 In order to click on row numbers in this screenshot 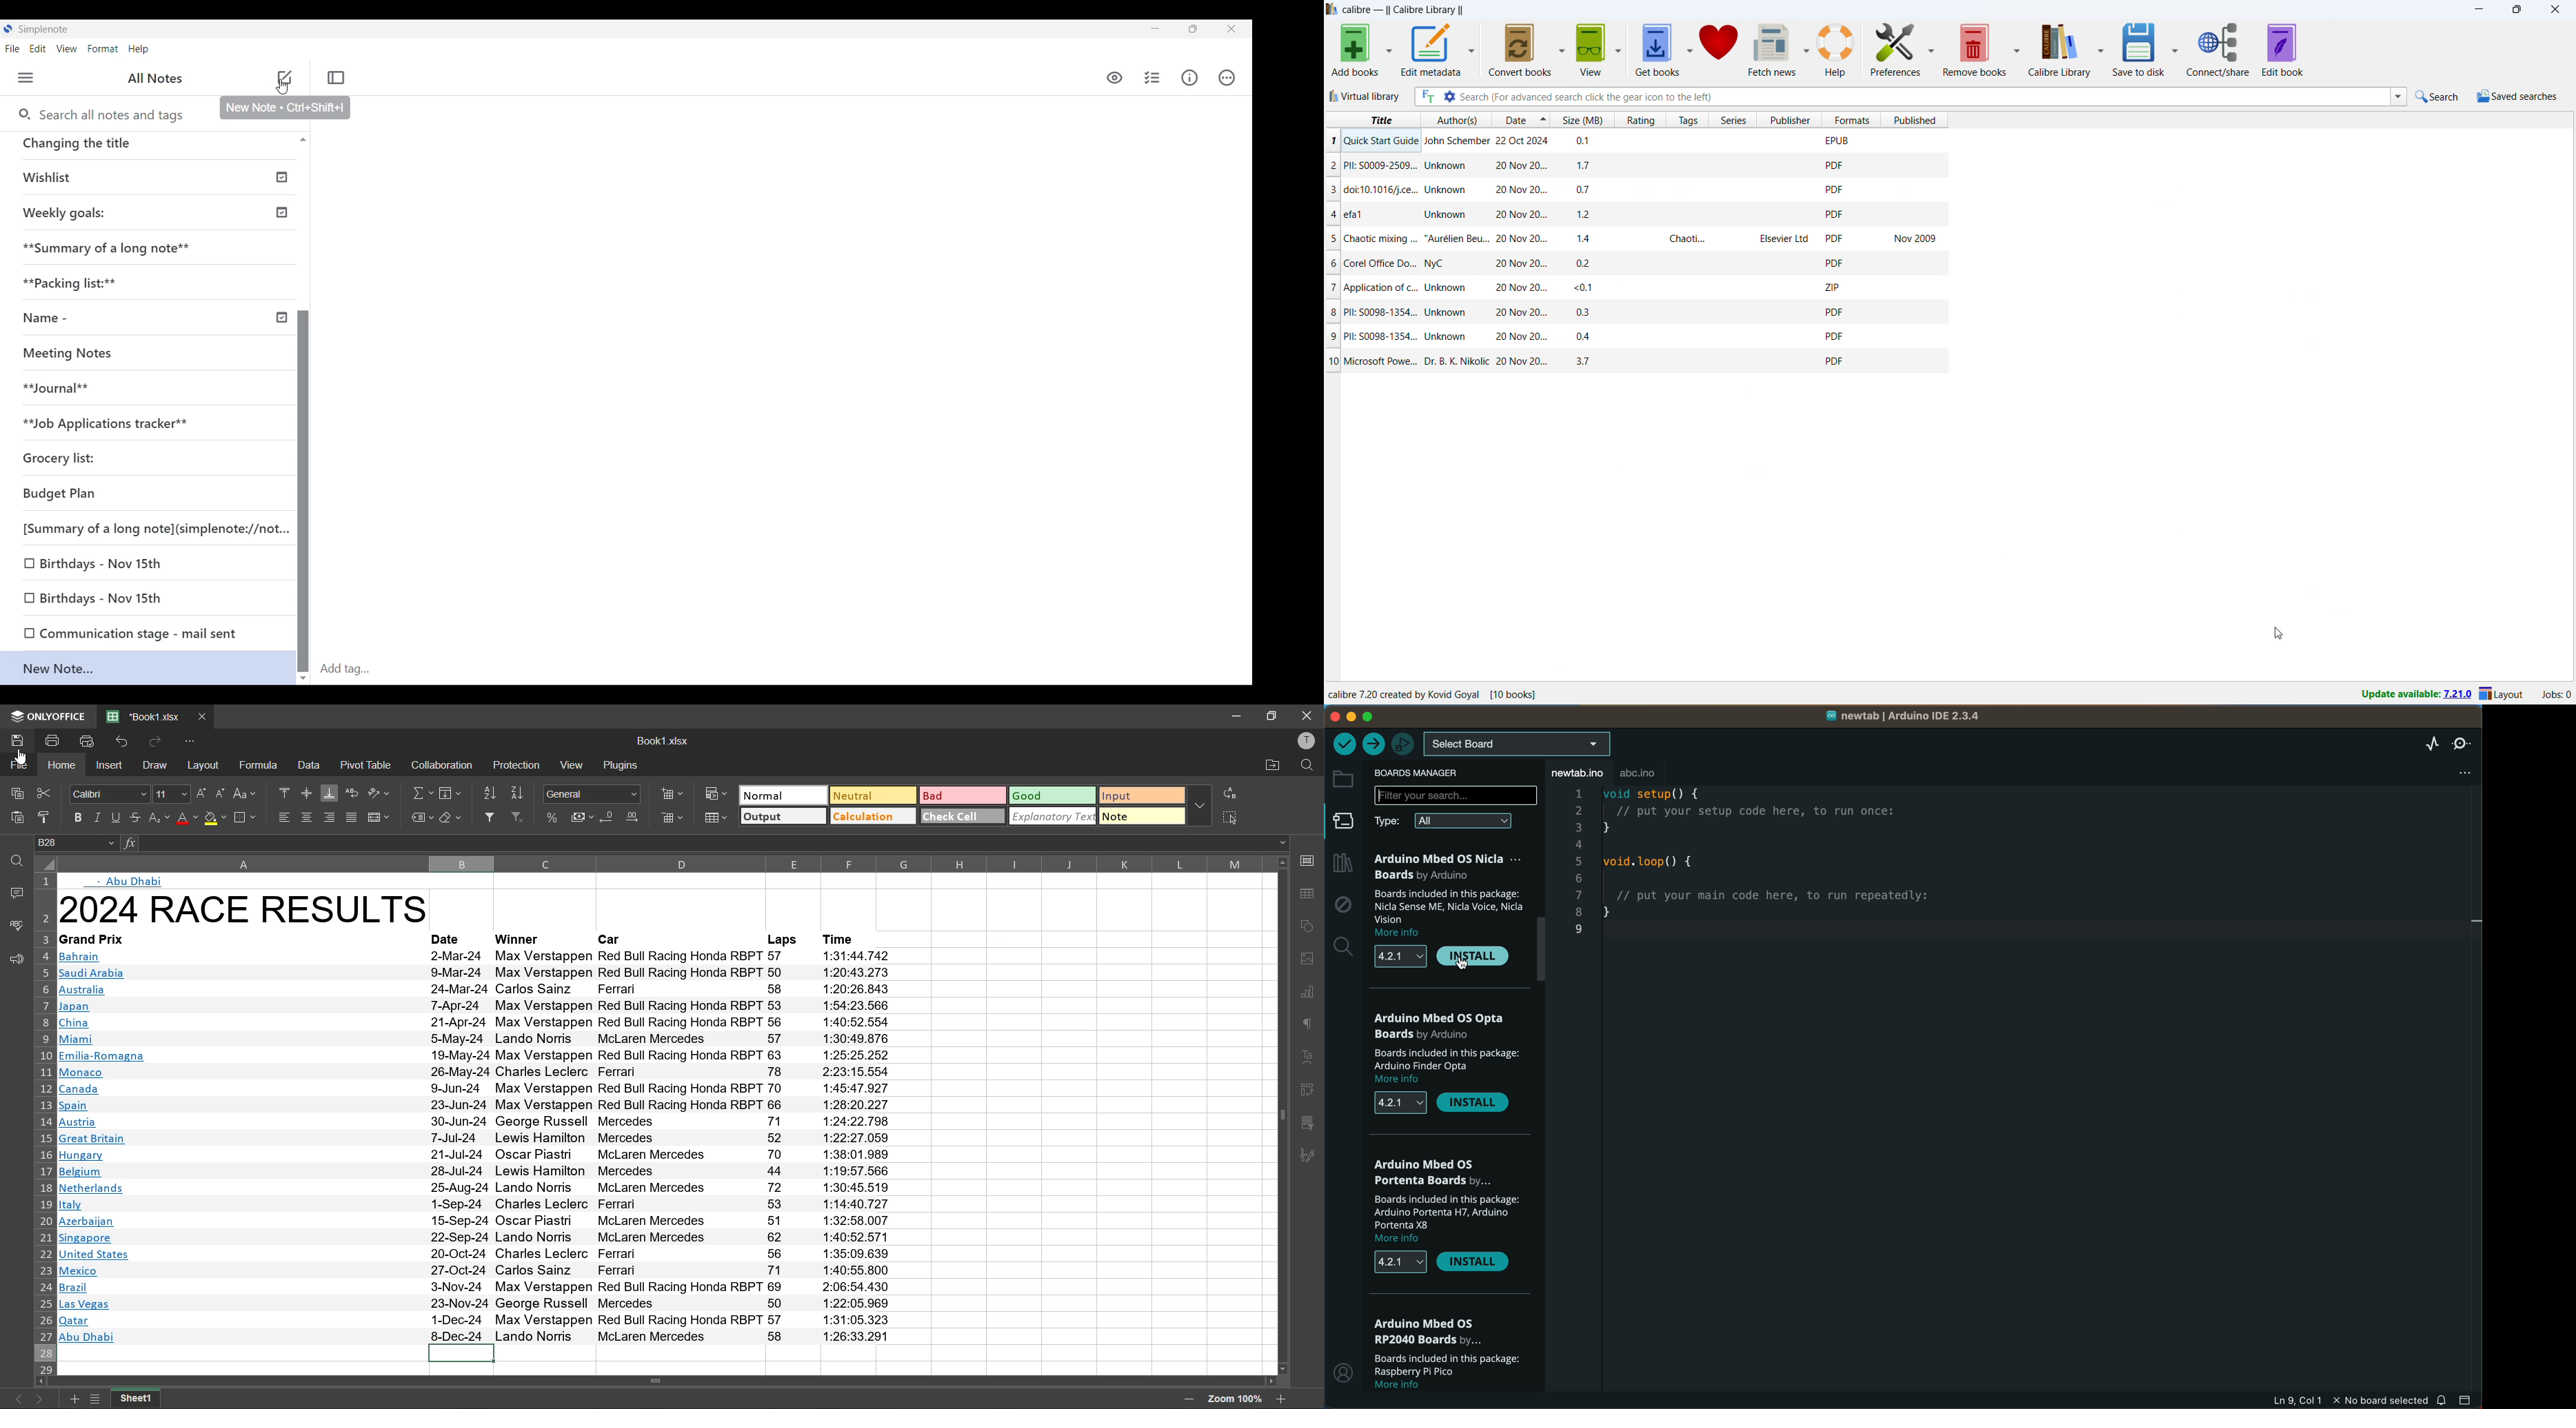, I will do `click(44, 1124)`.